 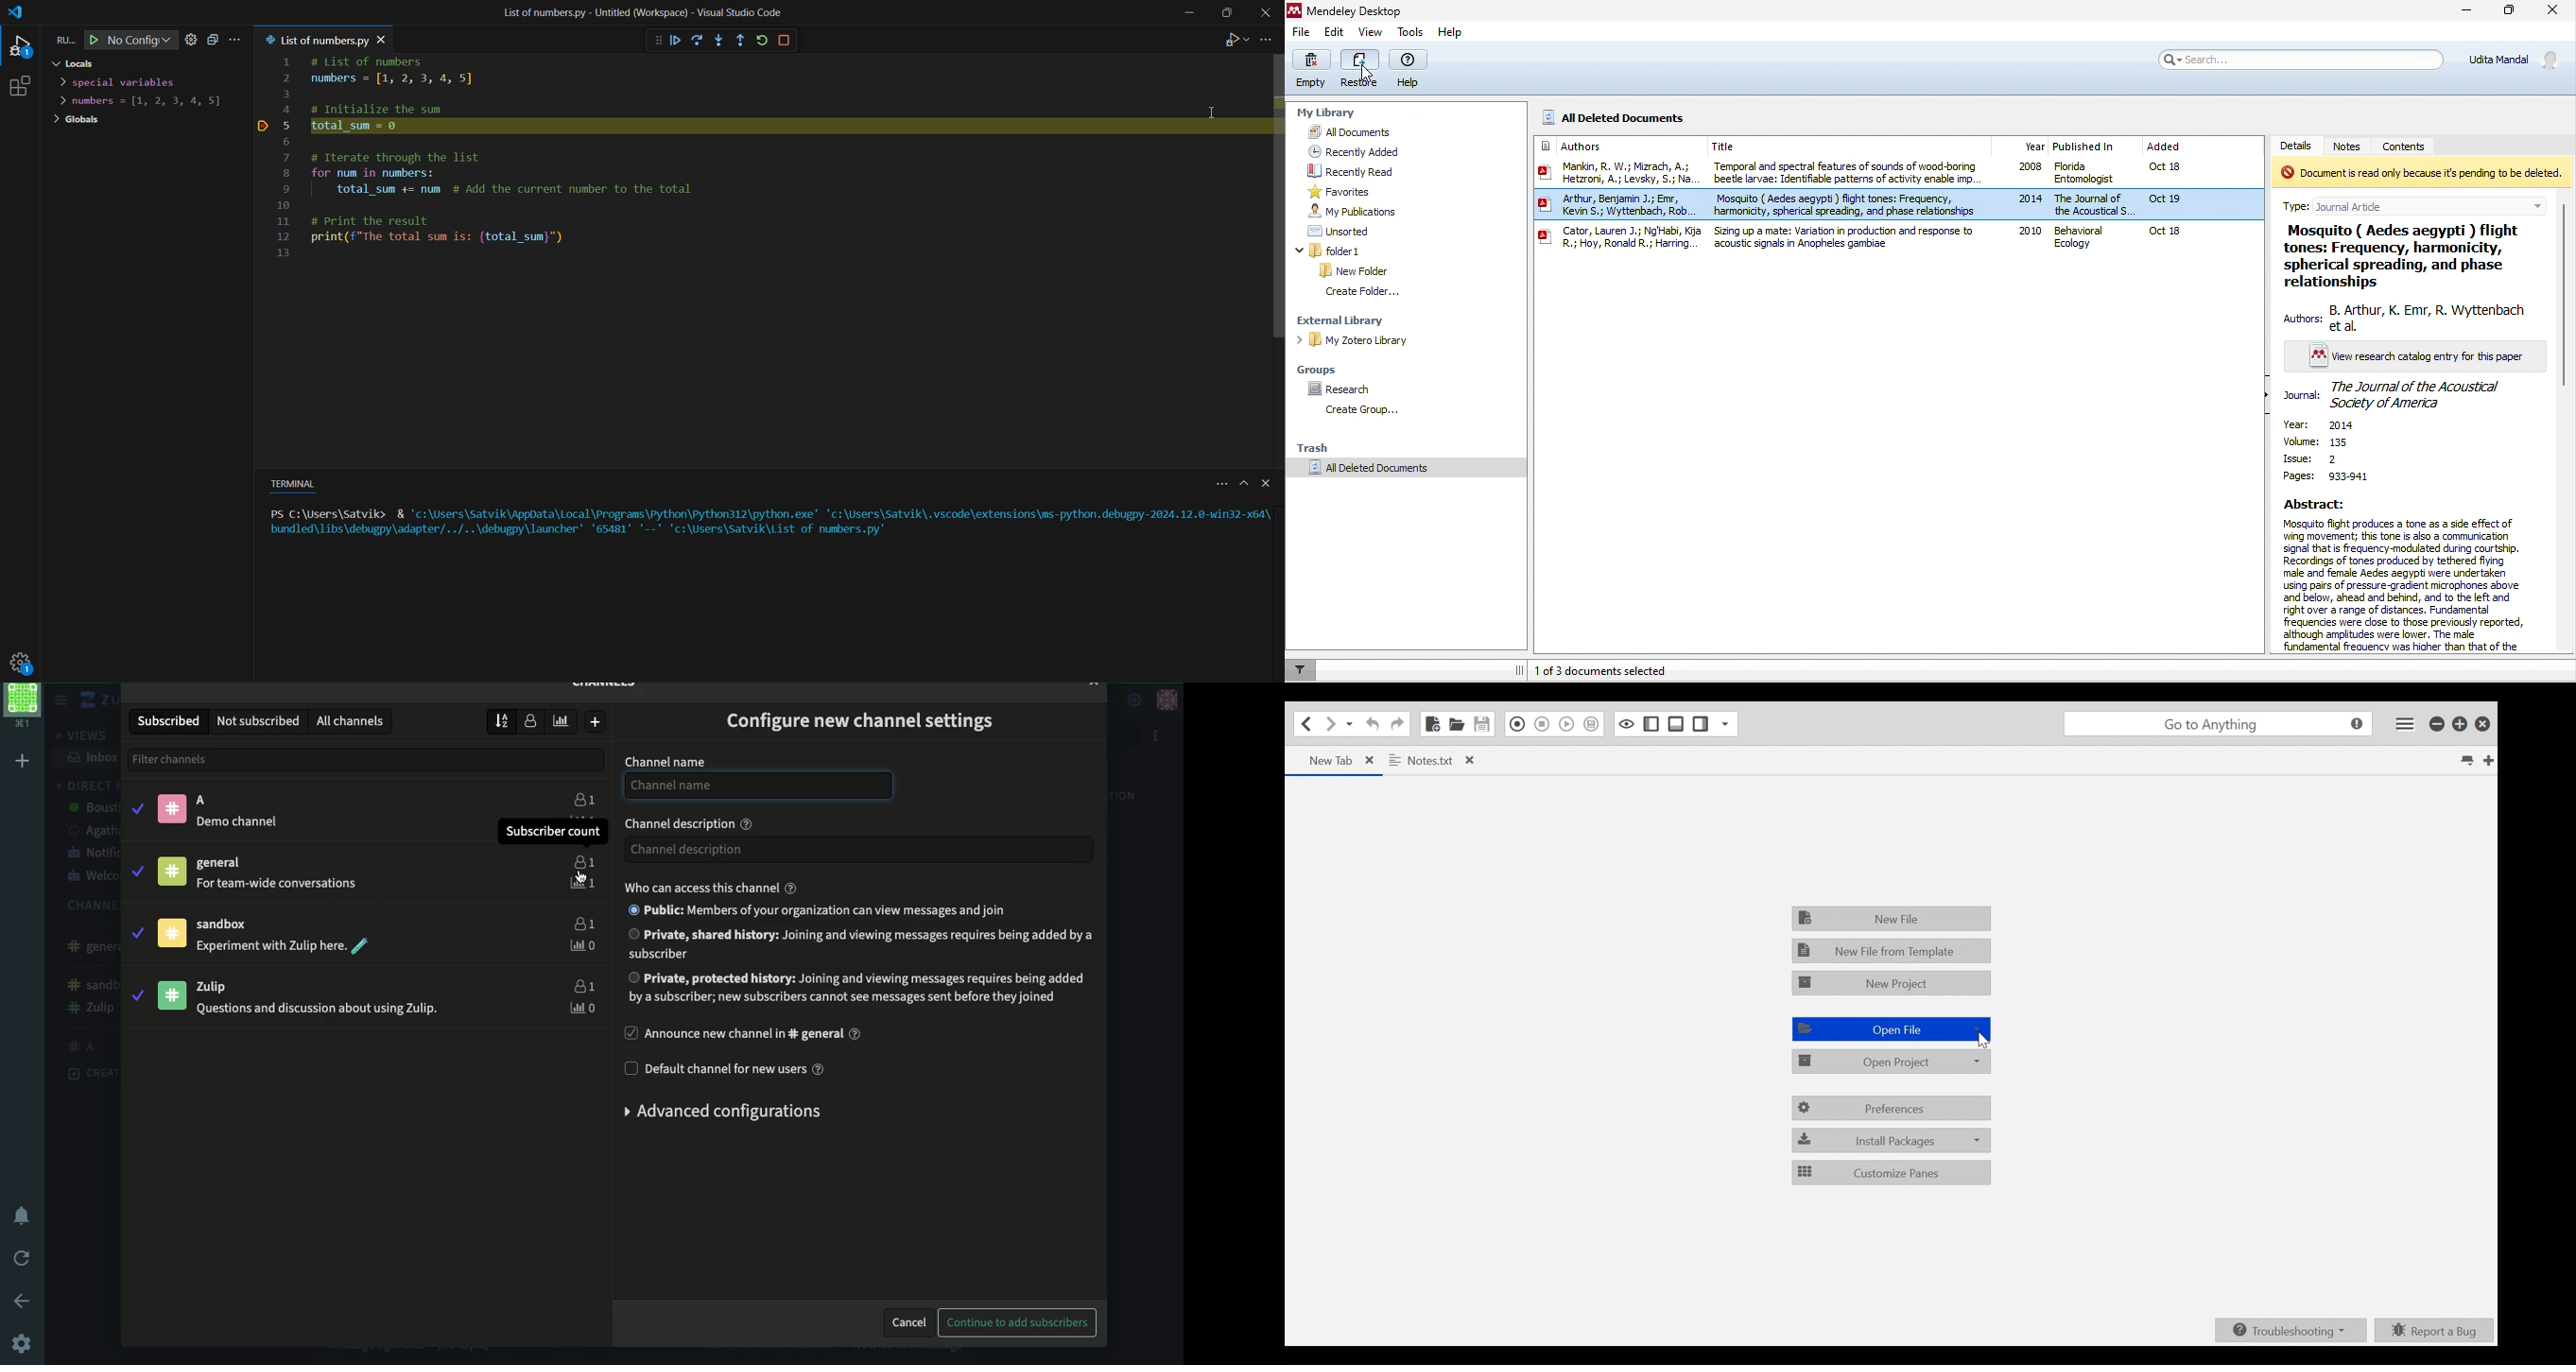 I want to click on new folder, so click(x=1355, y=269).